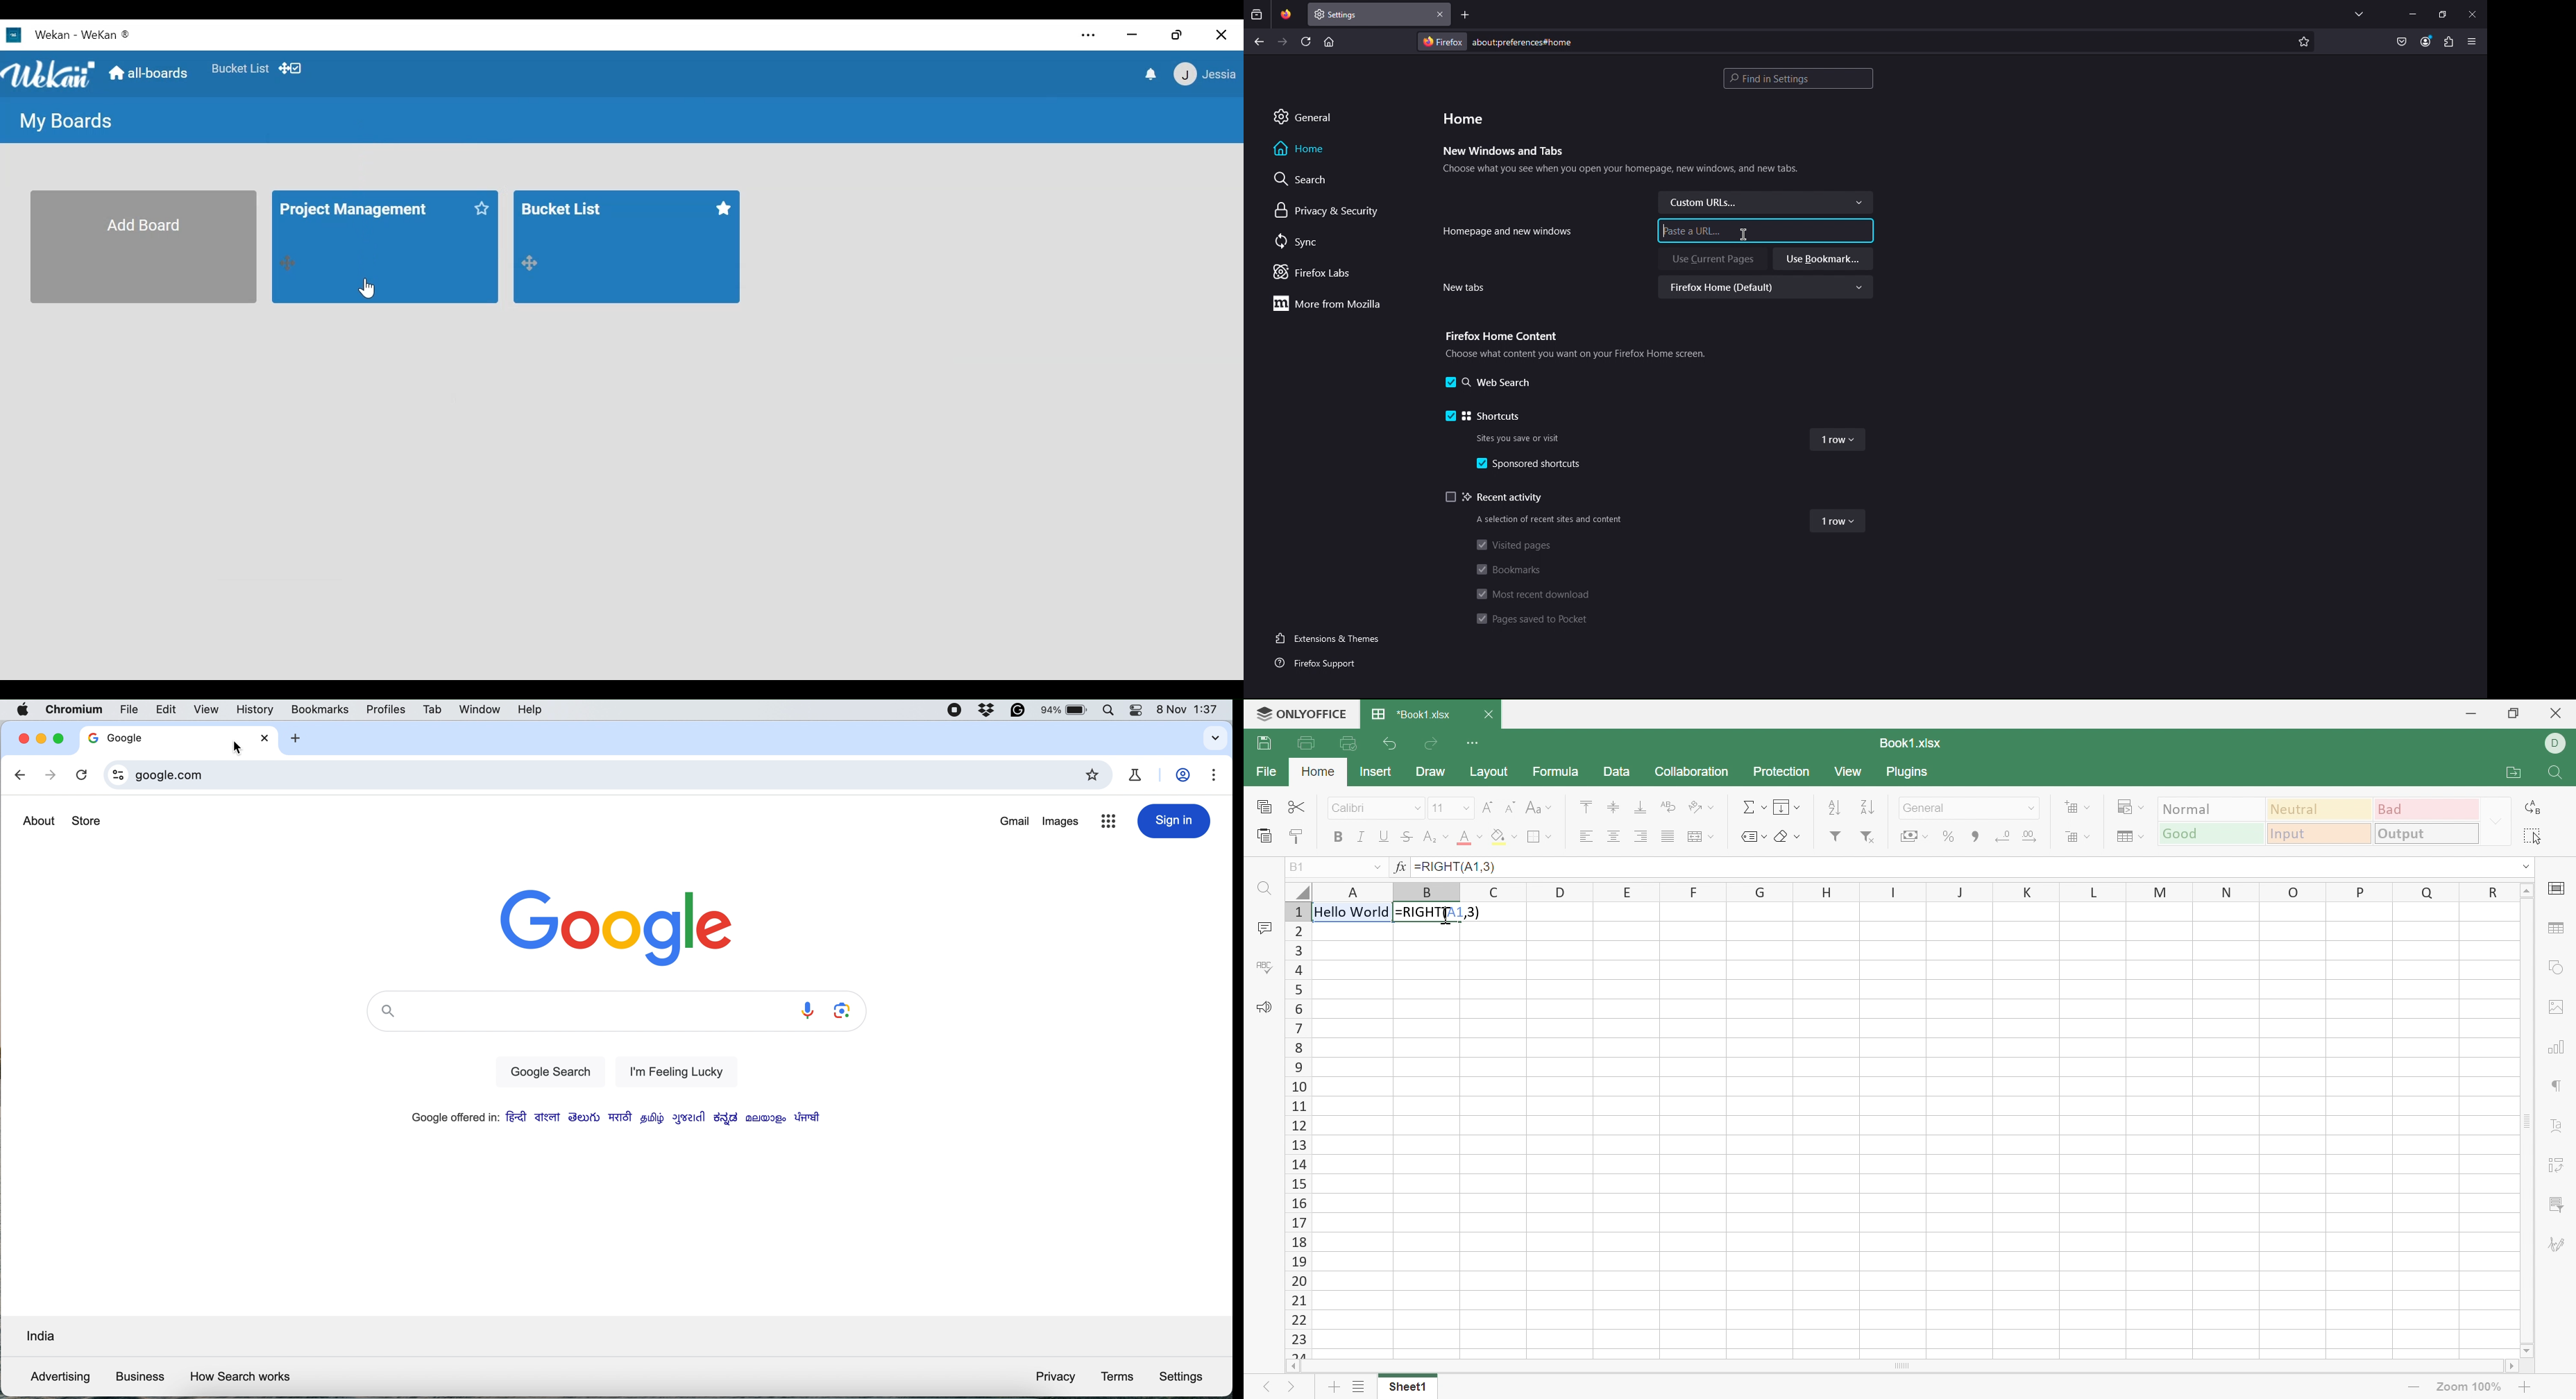  What do you see at coordinates (1321, 772) in the screenshot?
I see `Home` at bounding box center [1321, 772].